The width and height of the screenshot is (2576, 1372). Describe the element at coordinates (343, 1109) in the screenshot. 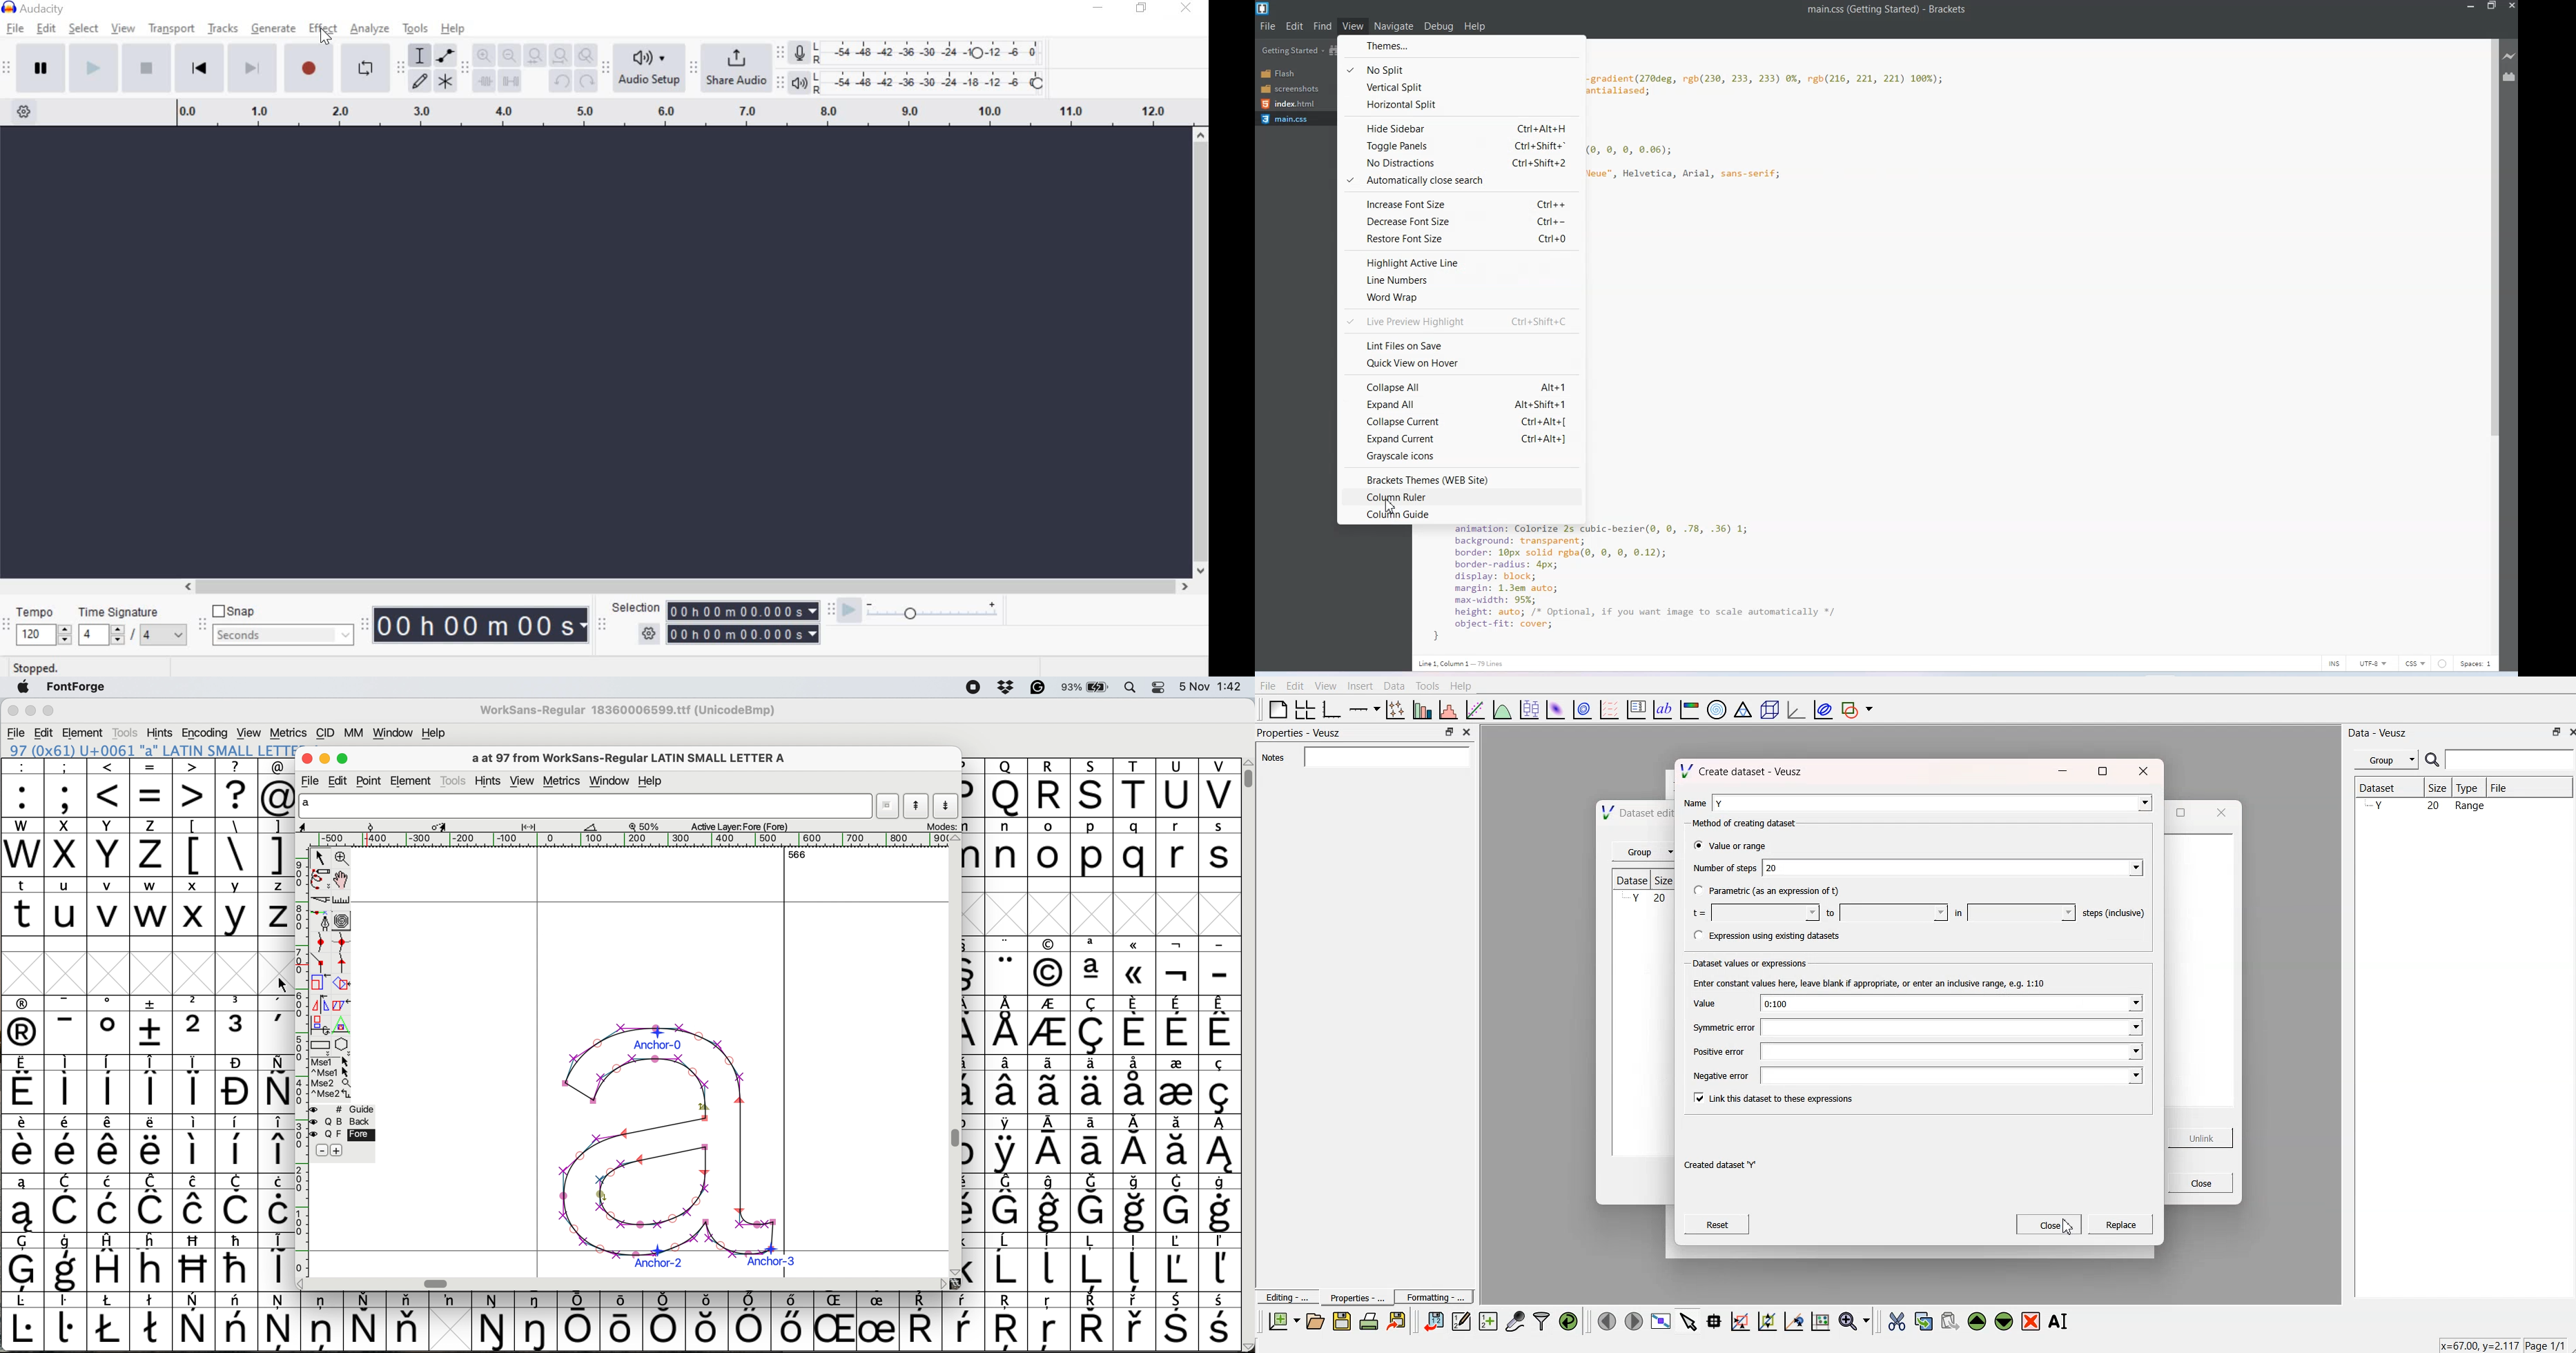

I see `guide` at that location.